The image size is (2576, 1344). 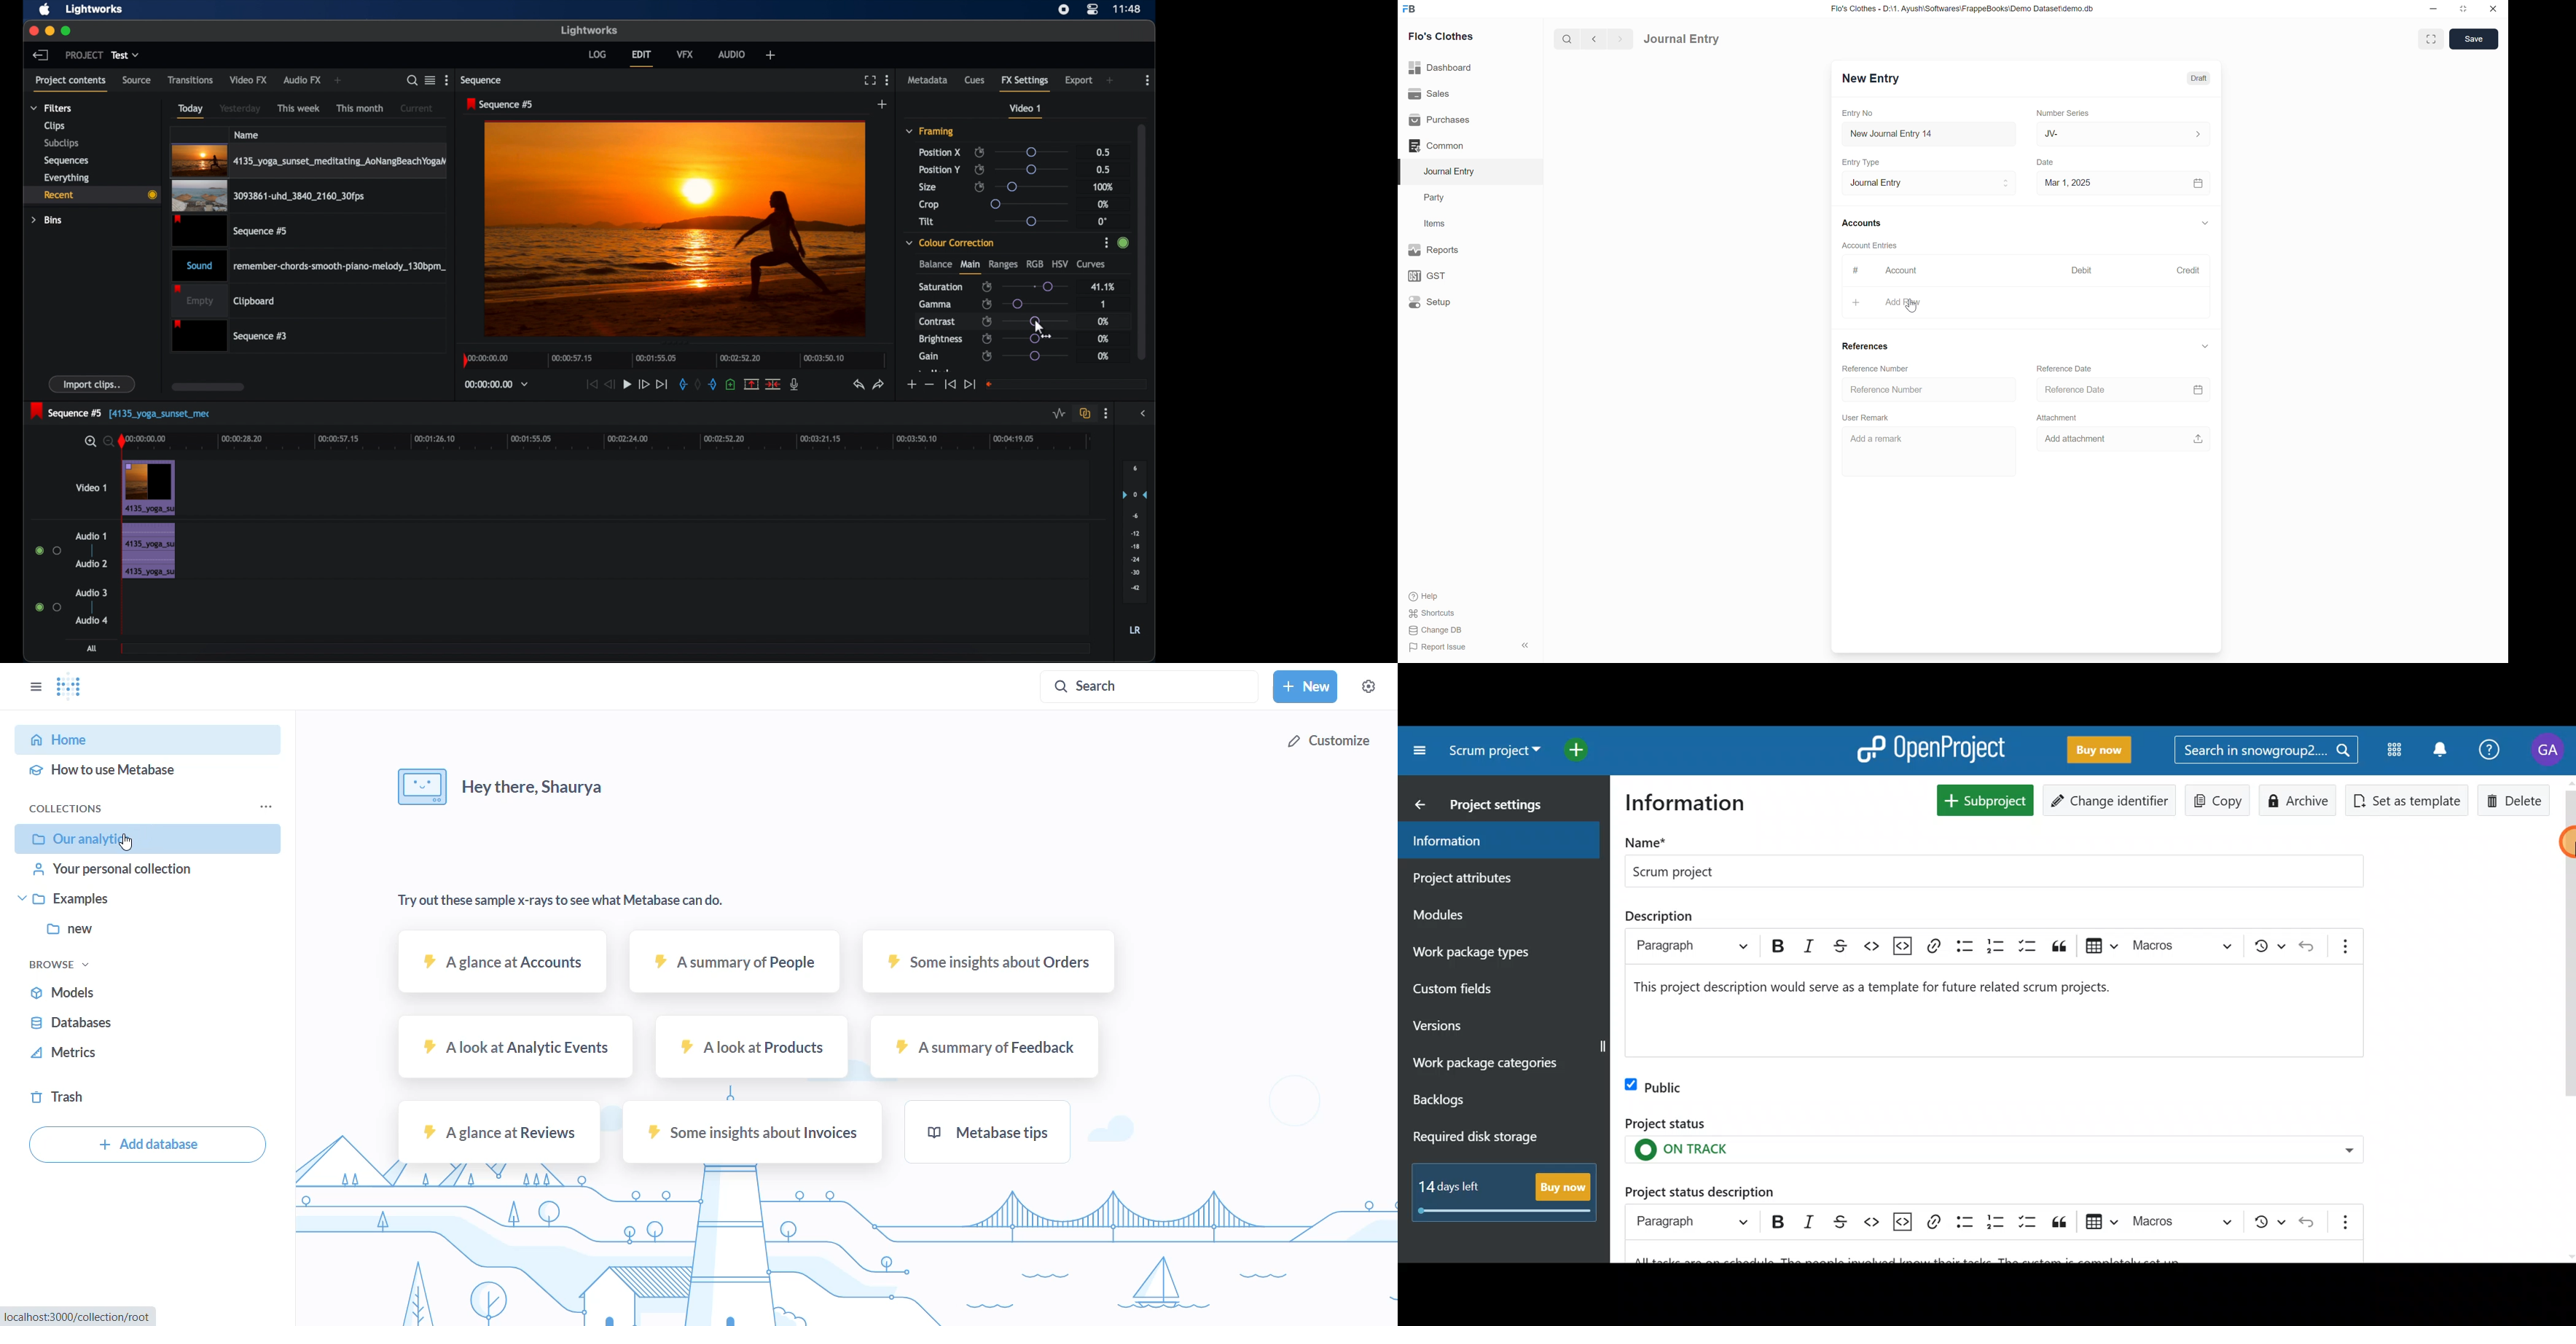 I want to click on audio clip, so click(x=309, y=265).